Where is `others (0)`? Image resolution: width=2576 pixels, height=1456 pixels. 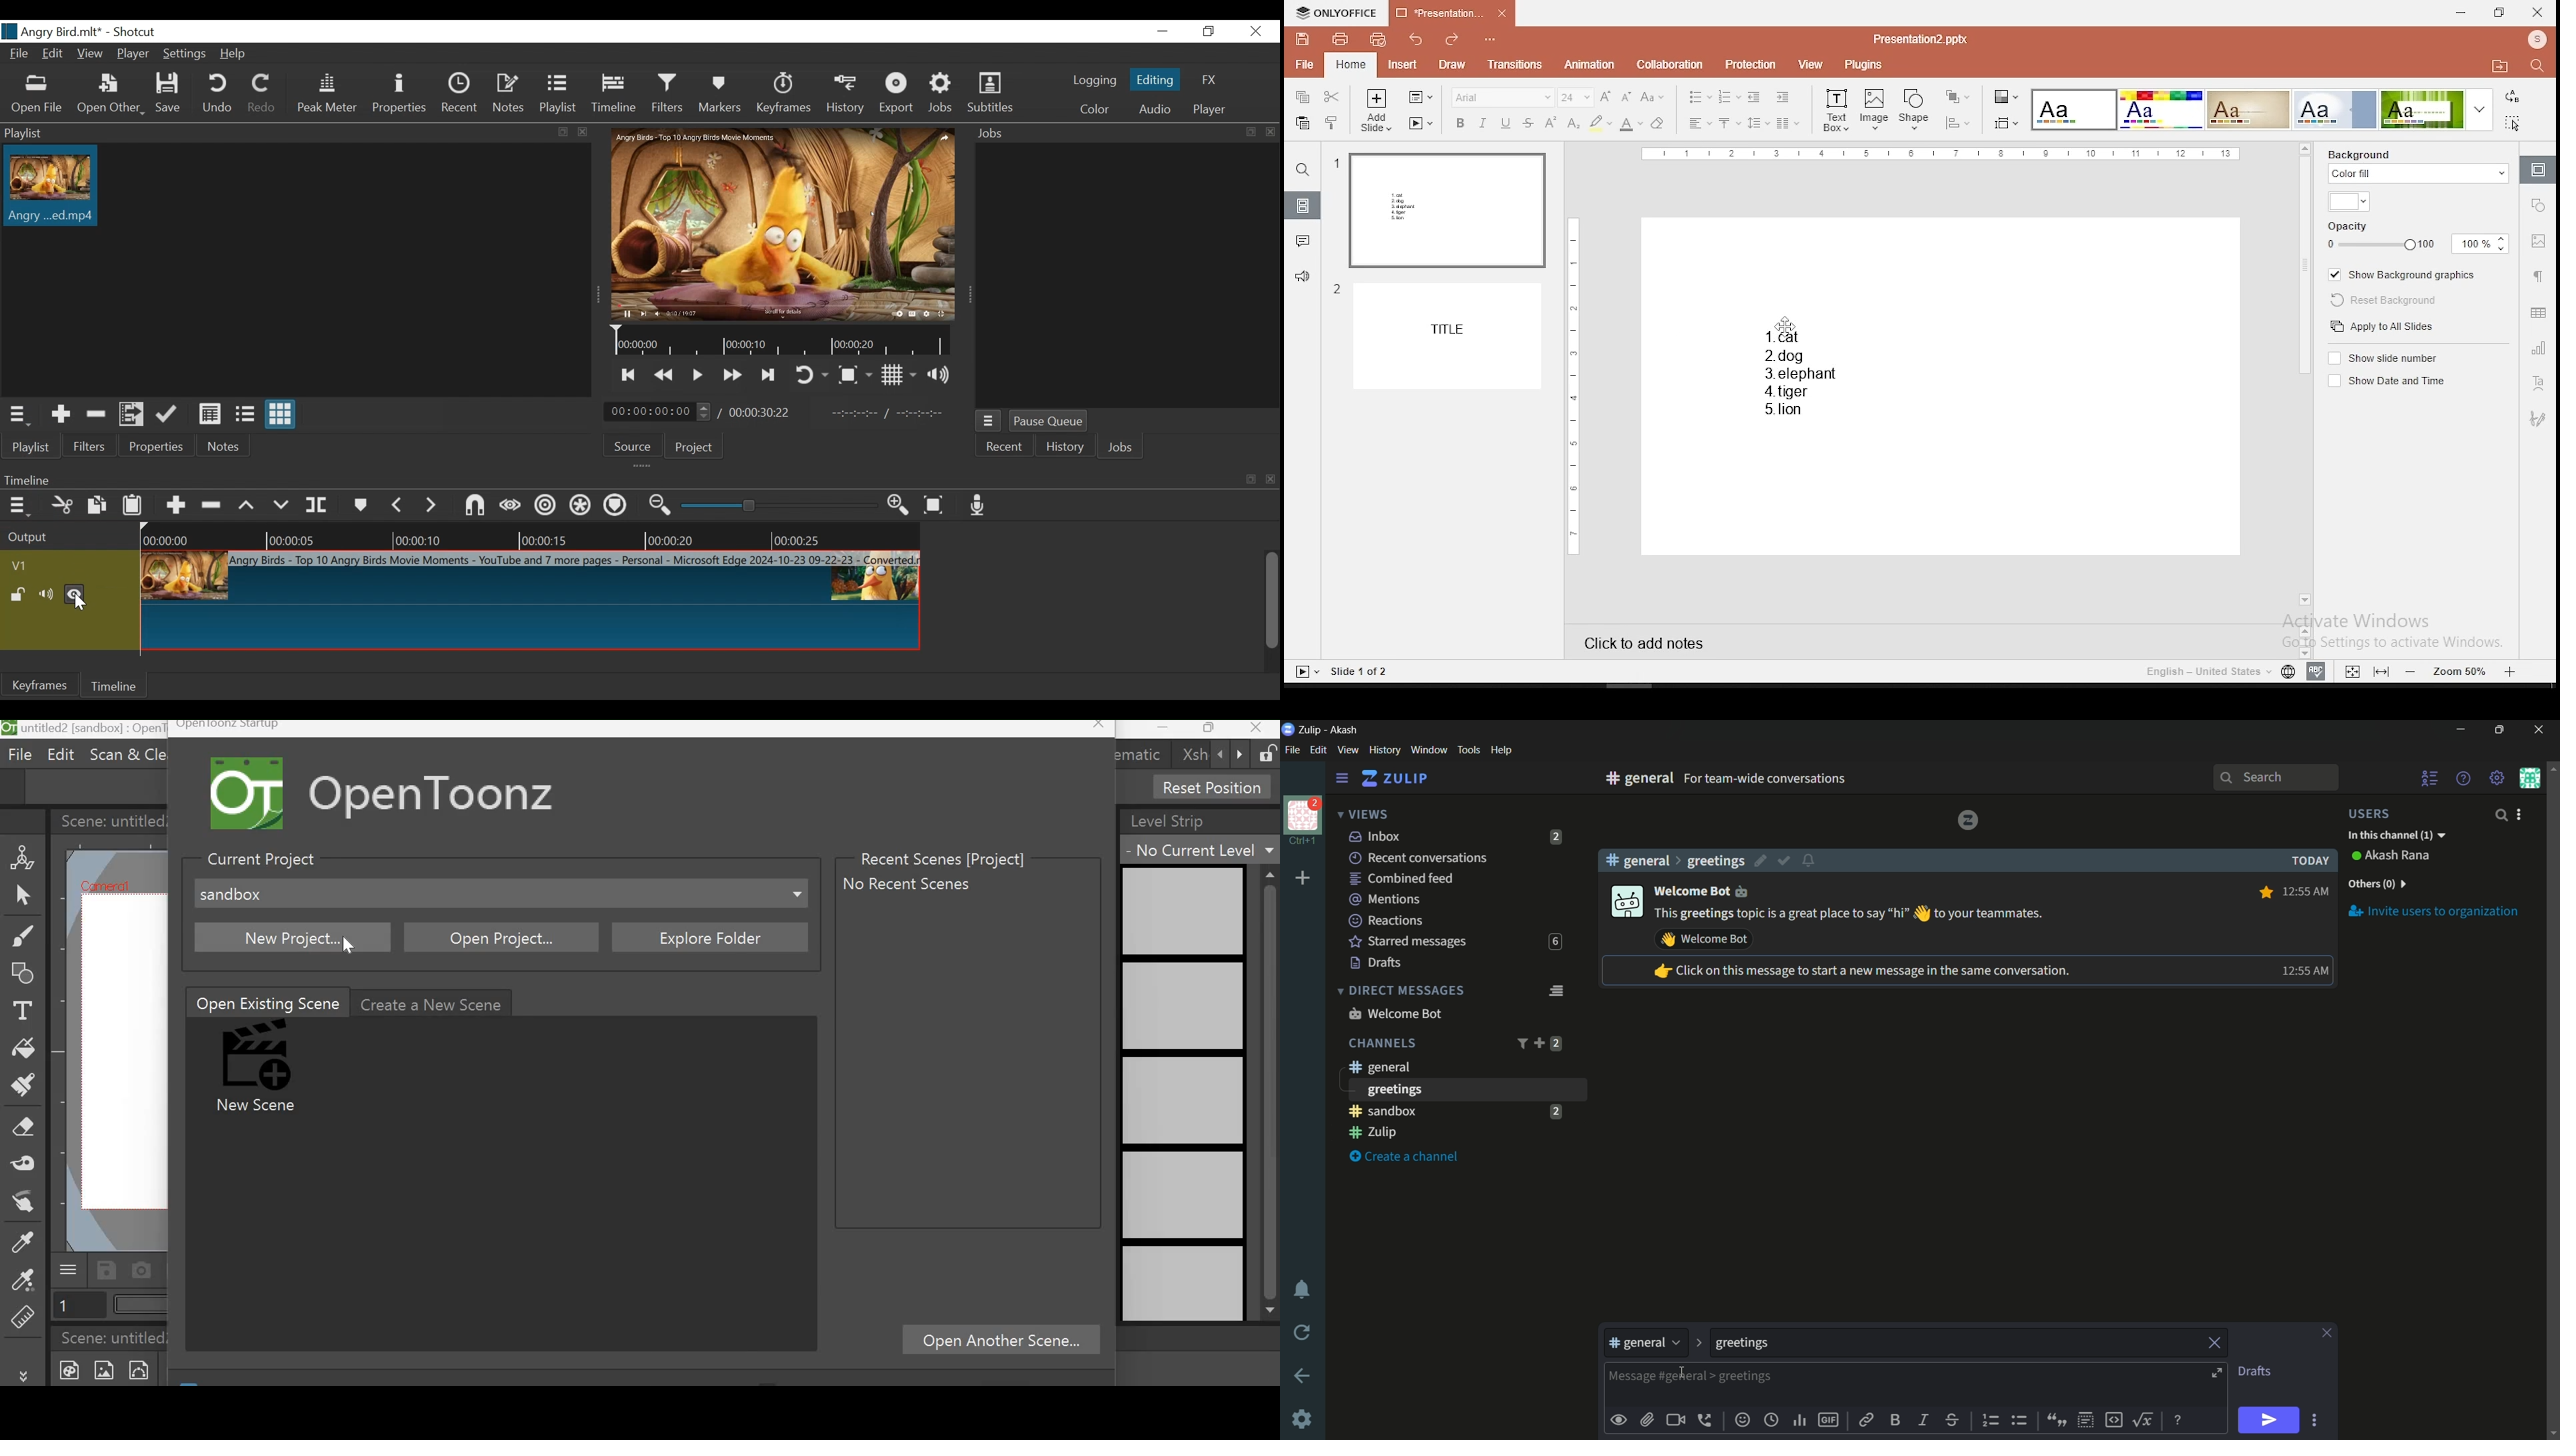 others (0) is located at coordinates (2376, 884).